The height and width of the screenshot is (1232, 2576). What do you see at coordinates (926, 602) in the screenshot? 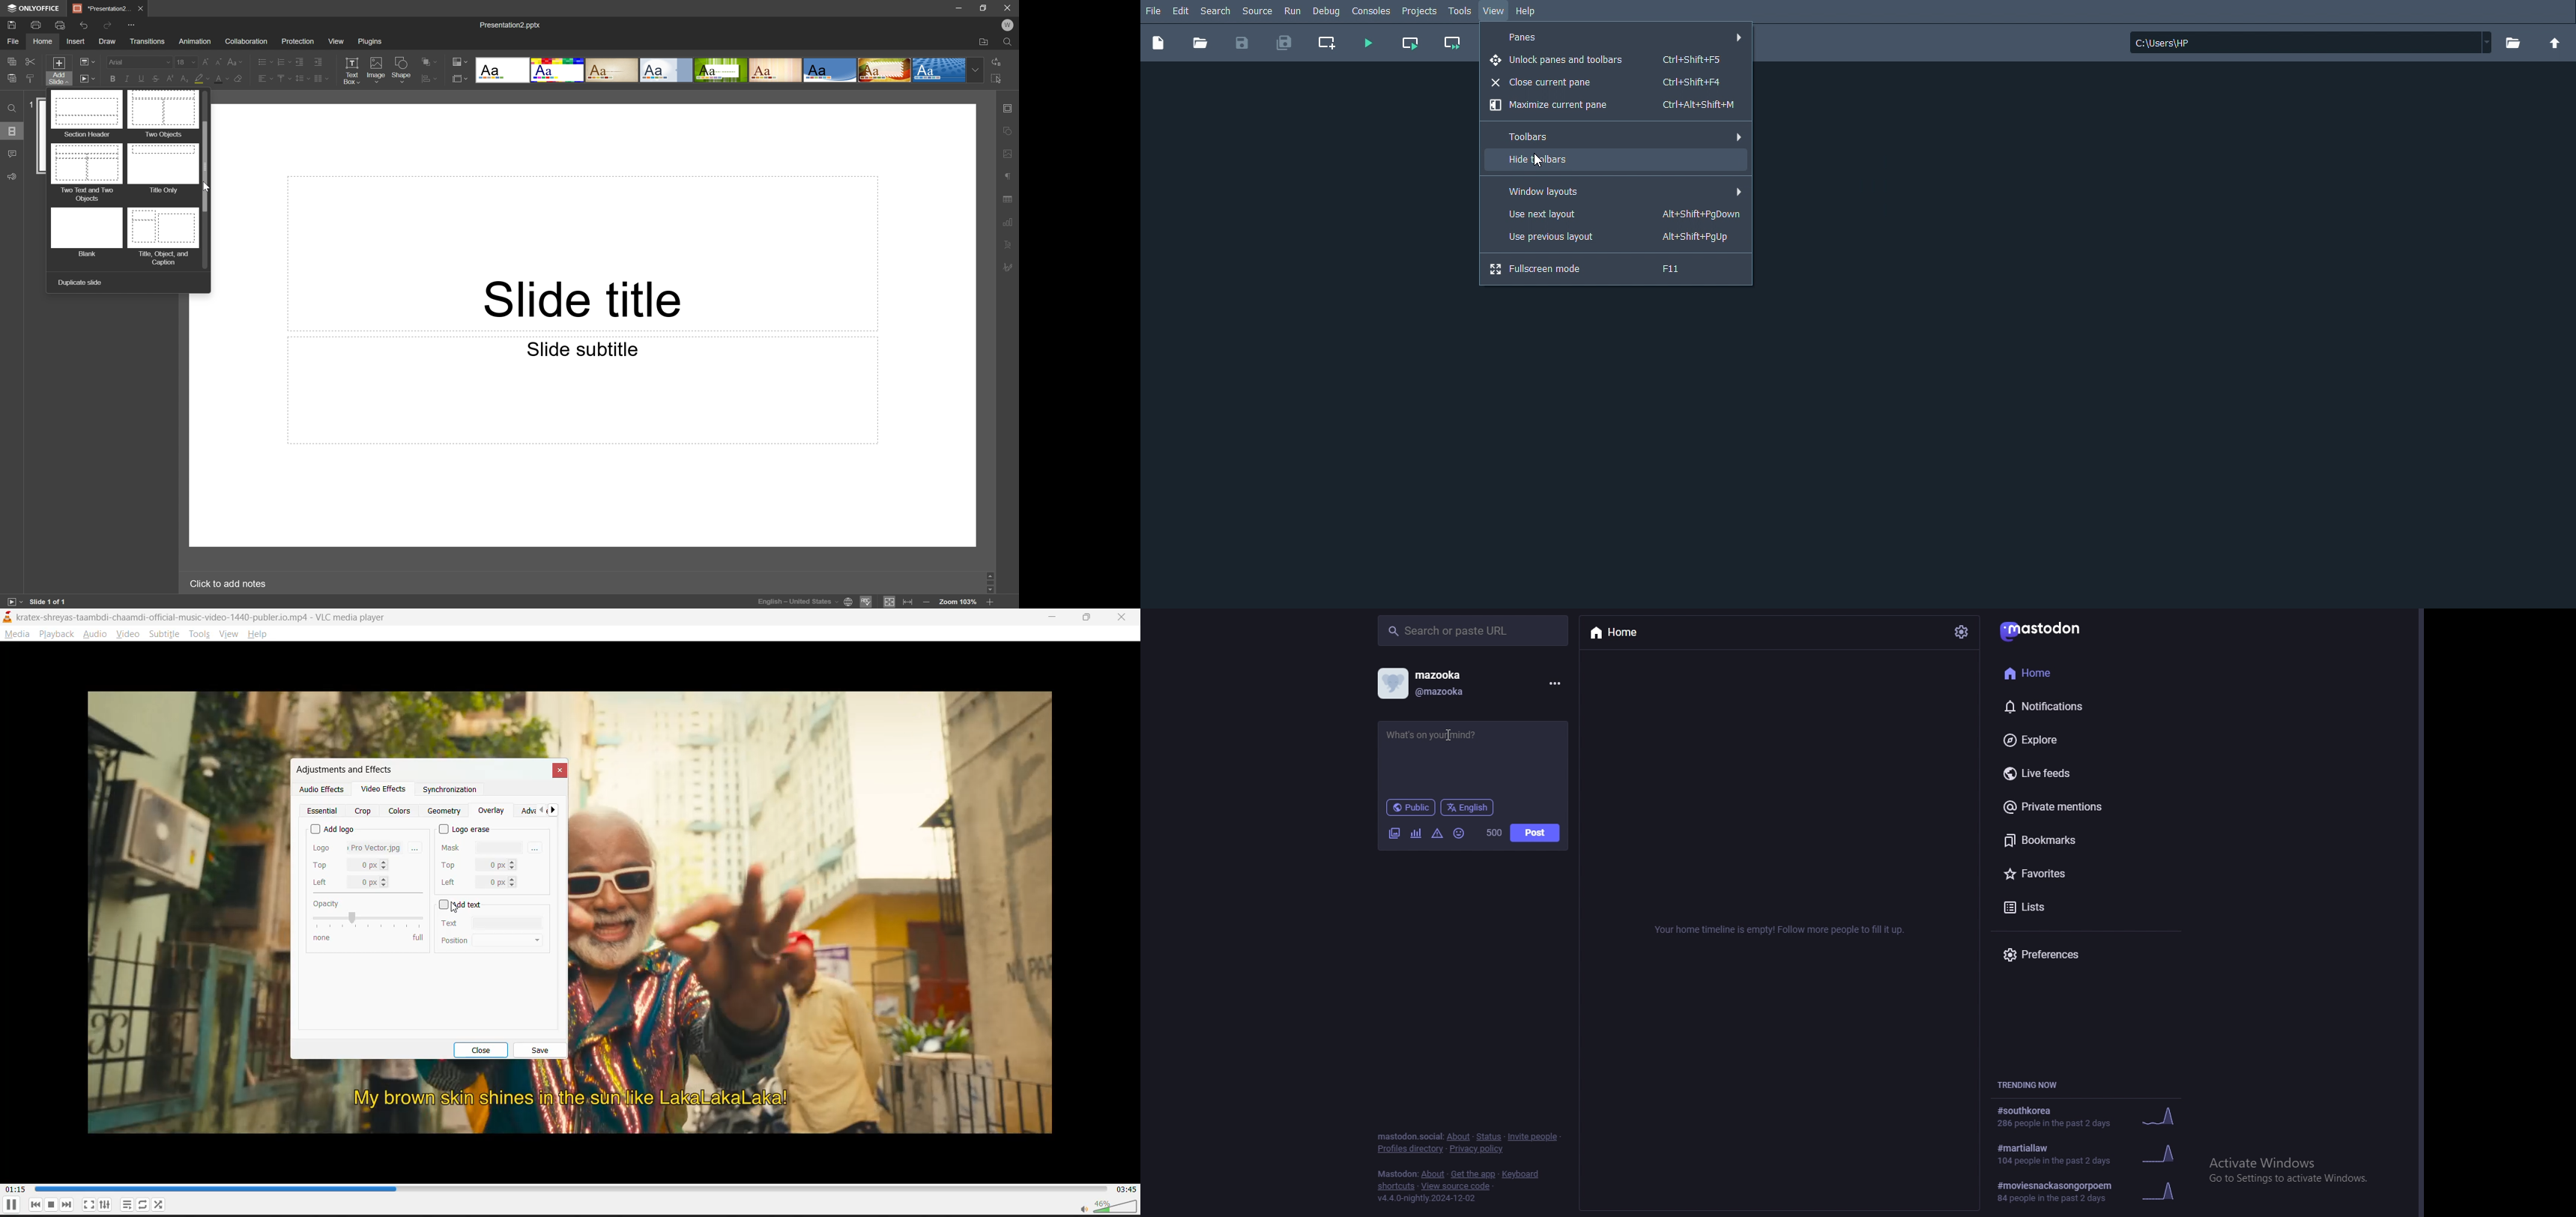
I see `Zoom out` at bounding box center [926, 602].